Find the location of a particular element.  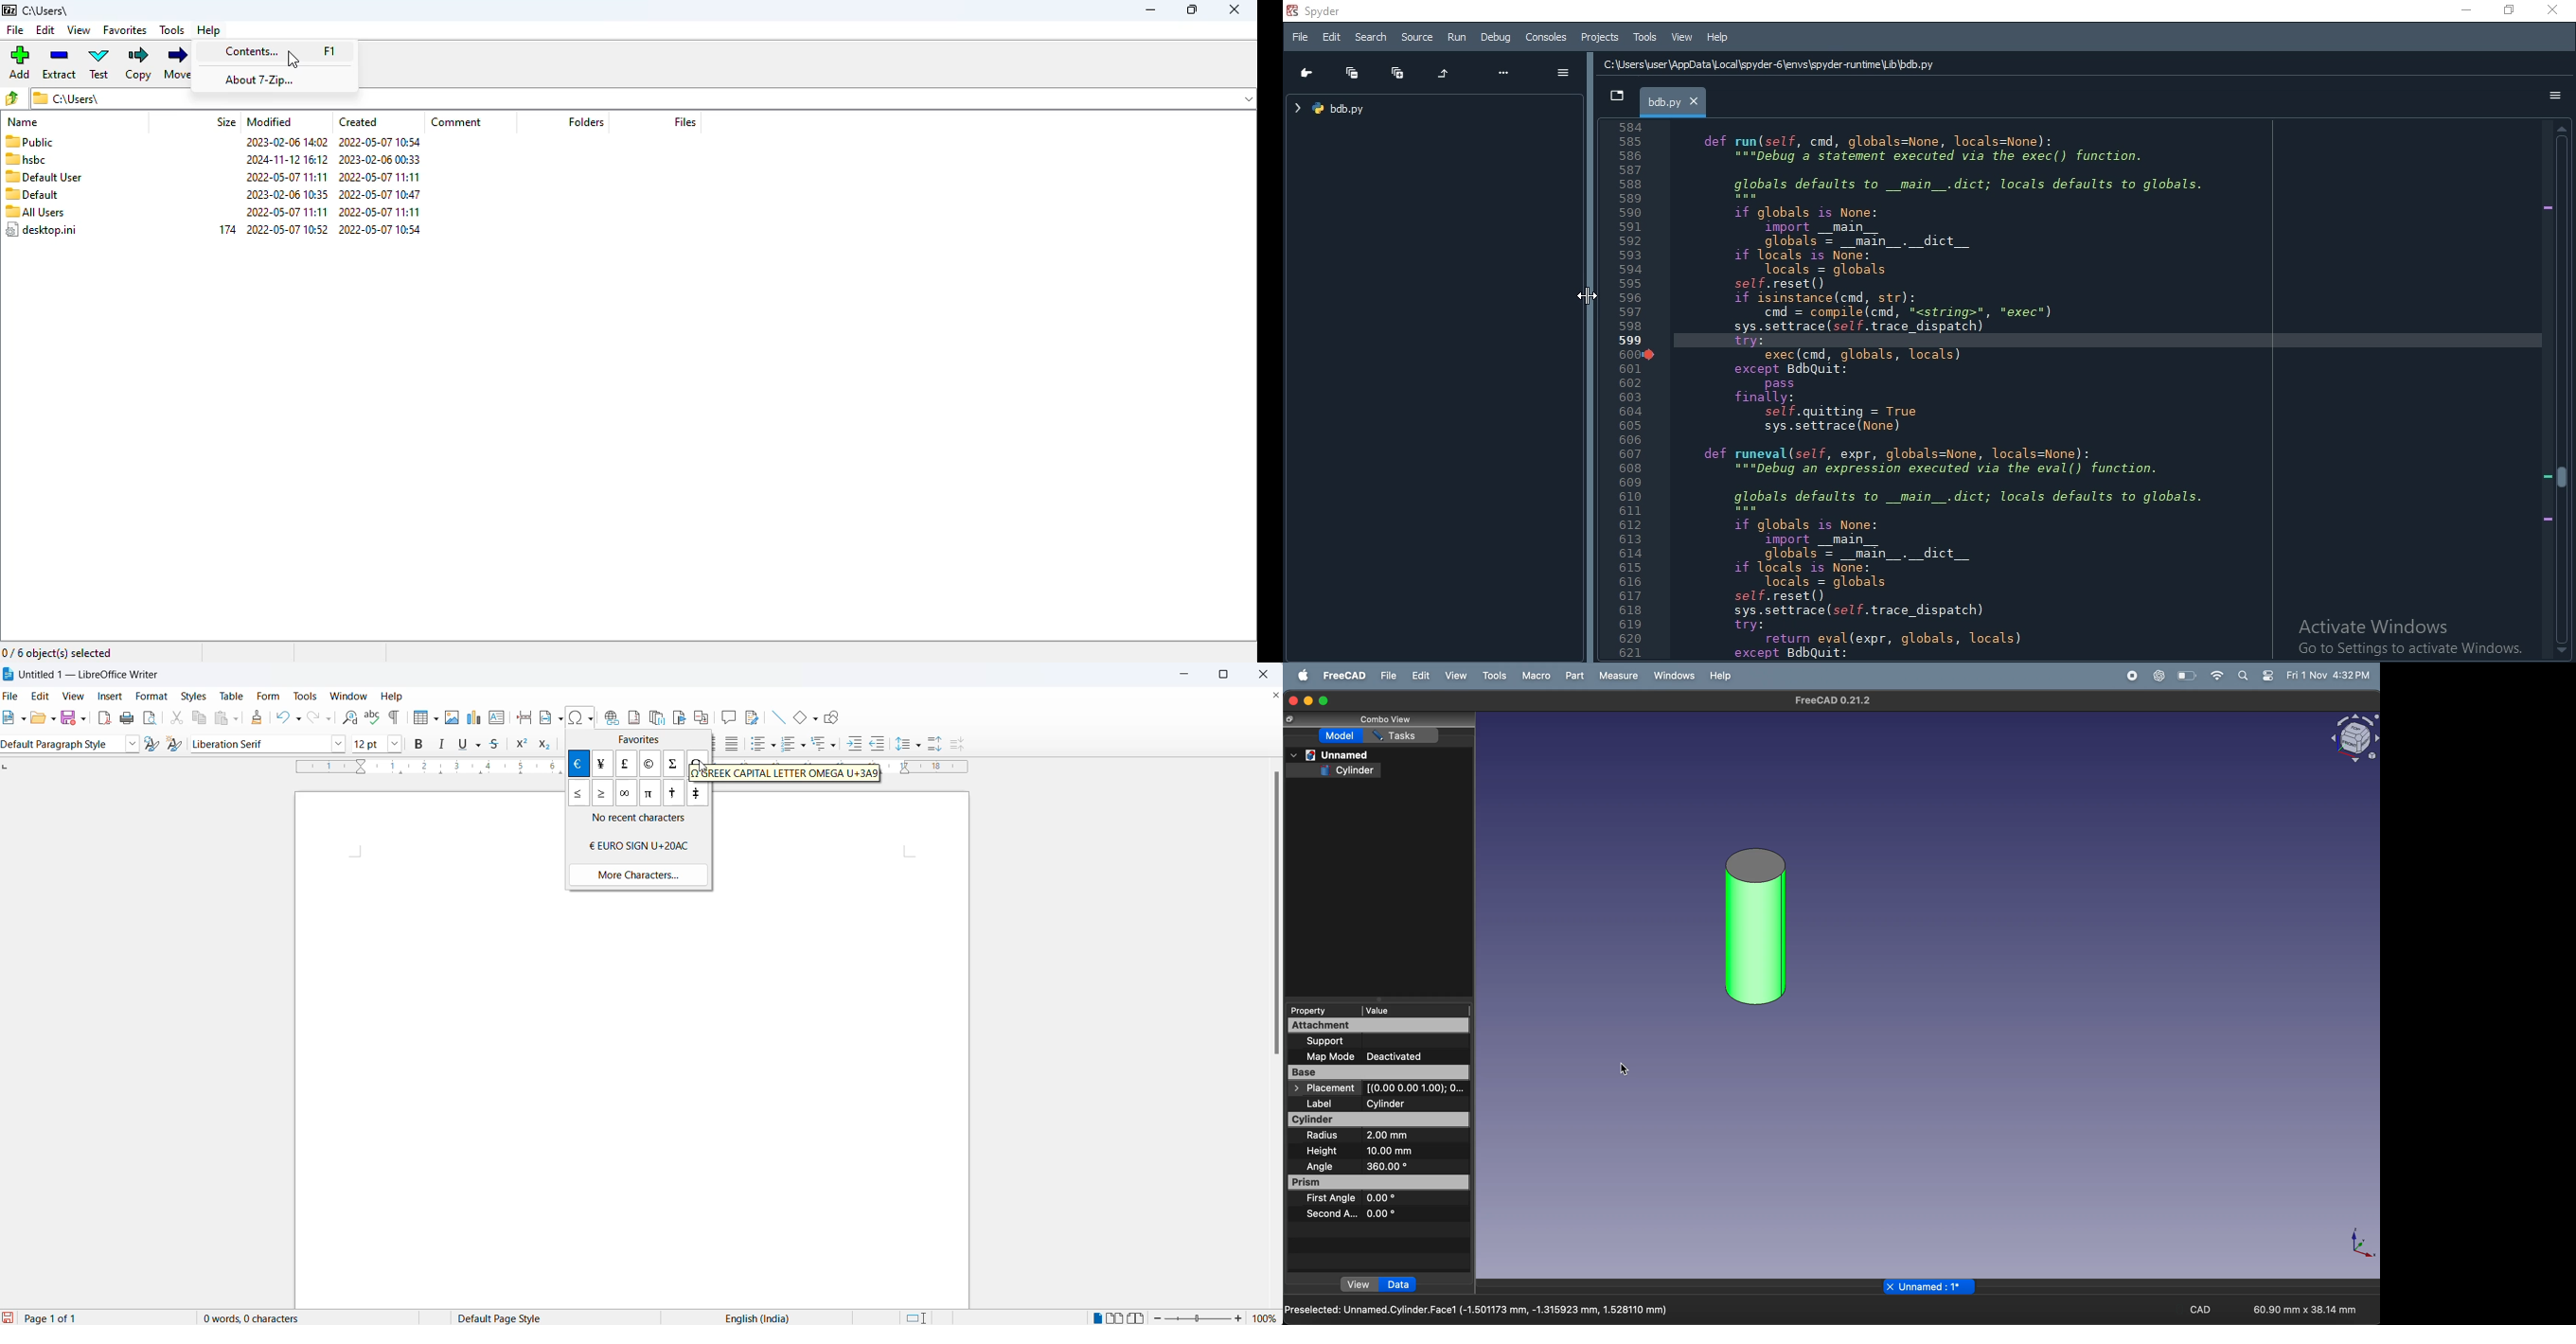

update selected style is located at coordinates (151, 744).